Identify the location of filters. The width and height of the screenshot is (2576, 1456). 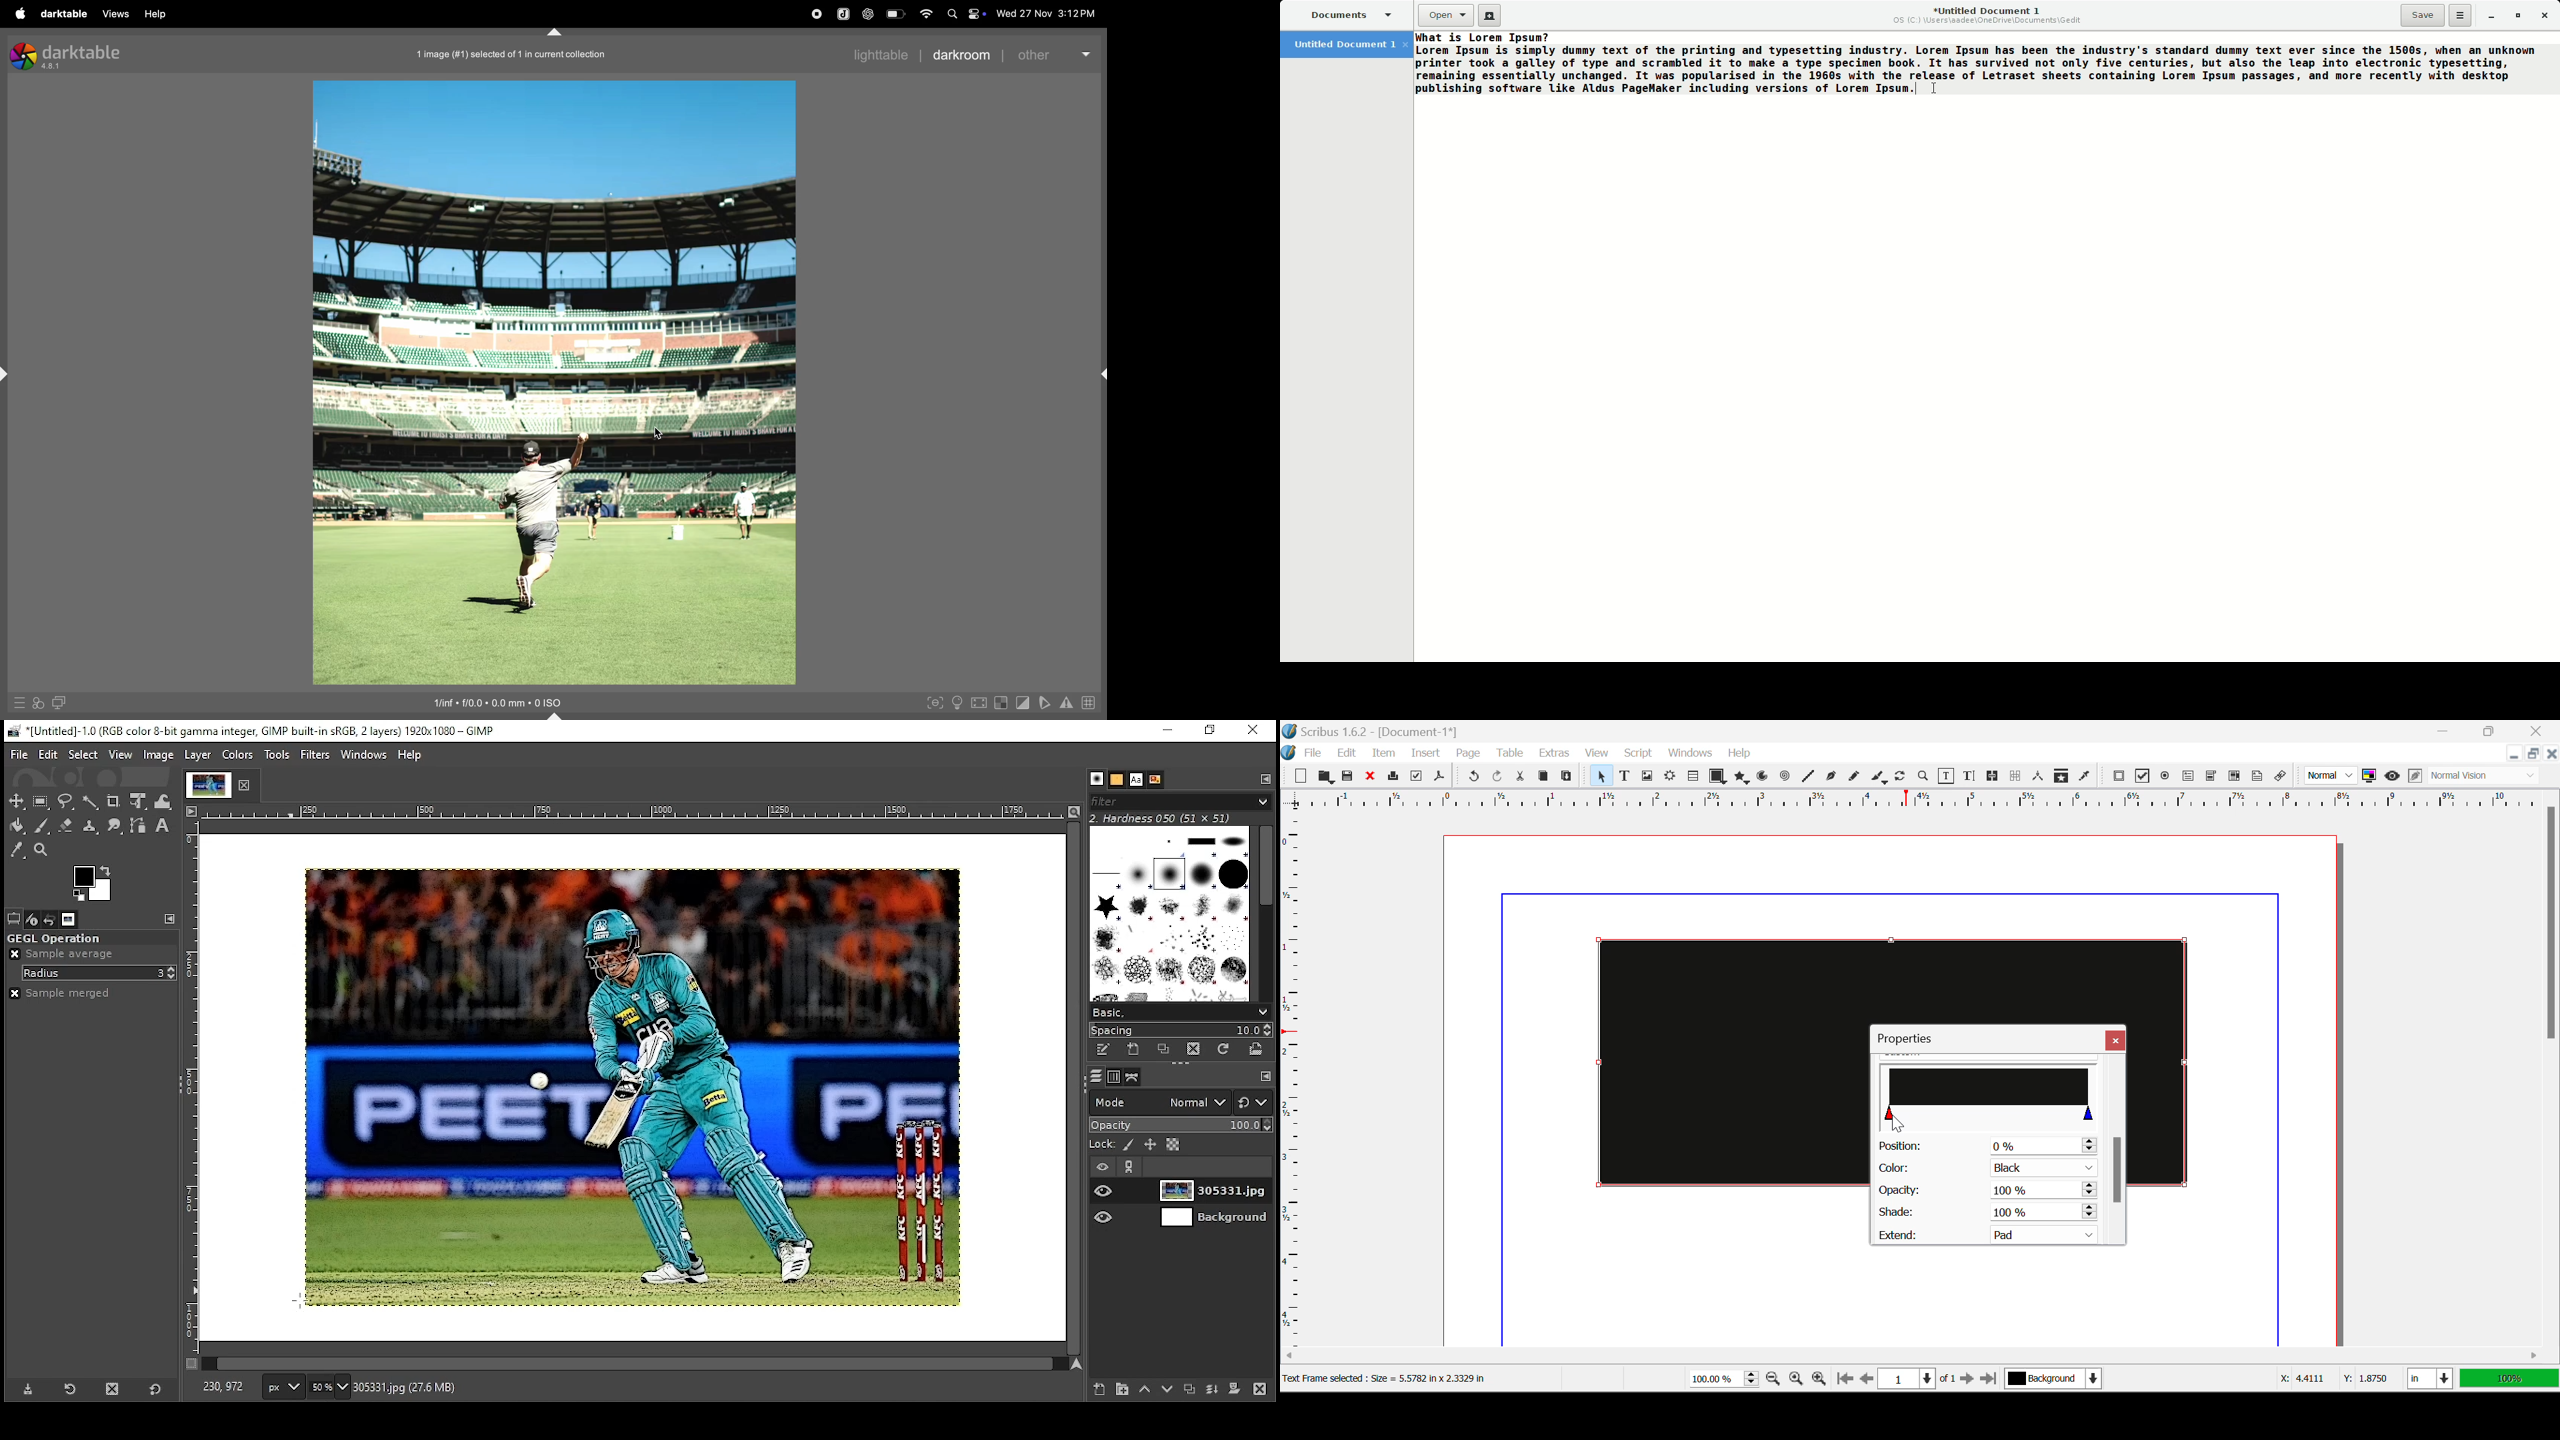
(315, 755).